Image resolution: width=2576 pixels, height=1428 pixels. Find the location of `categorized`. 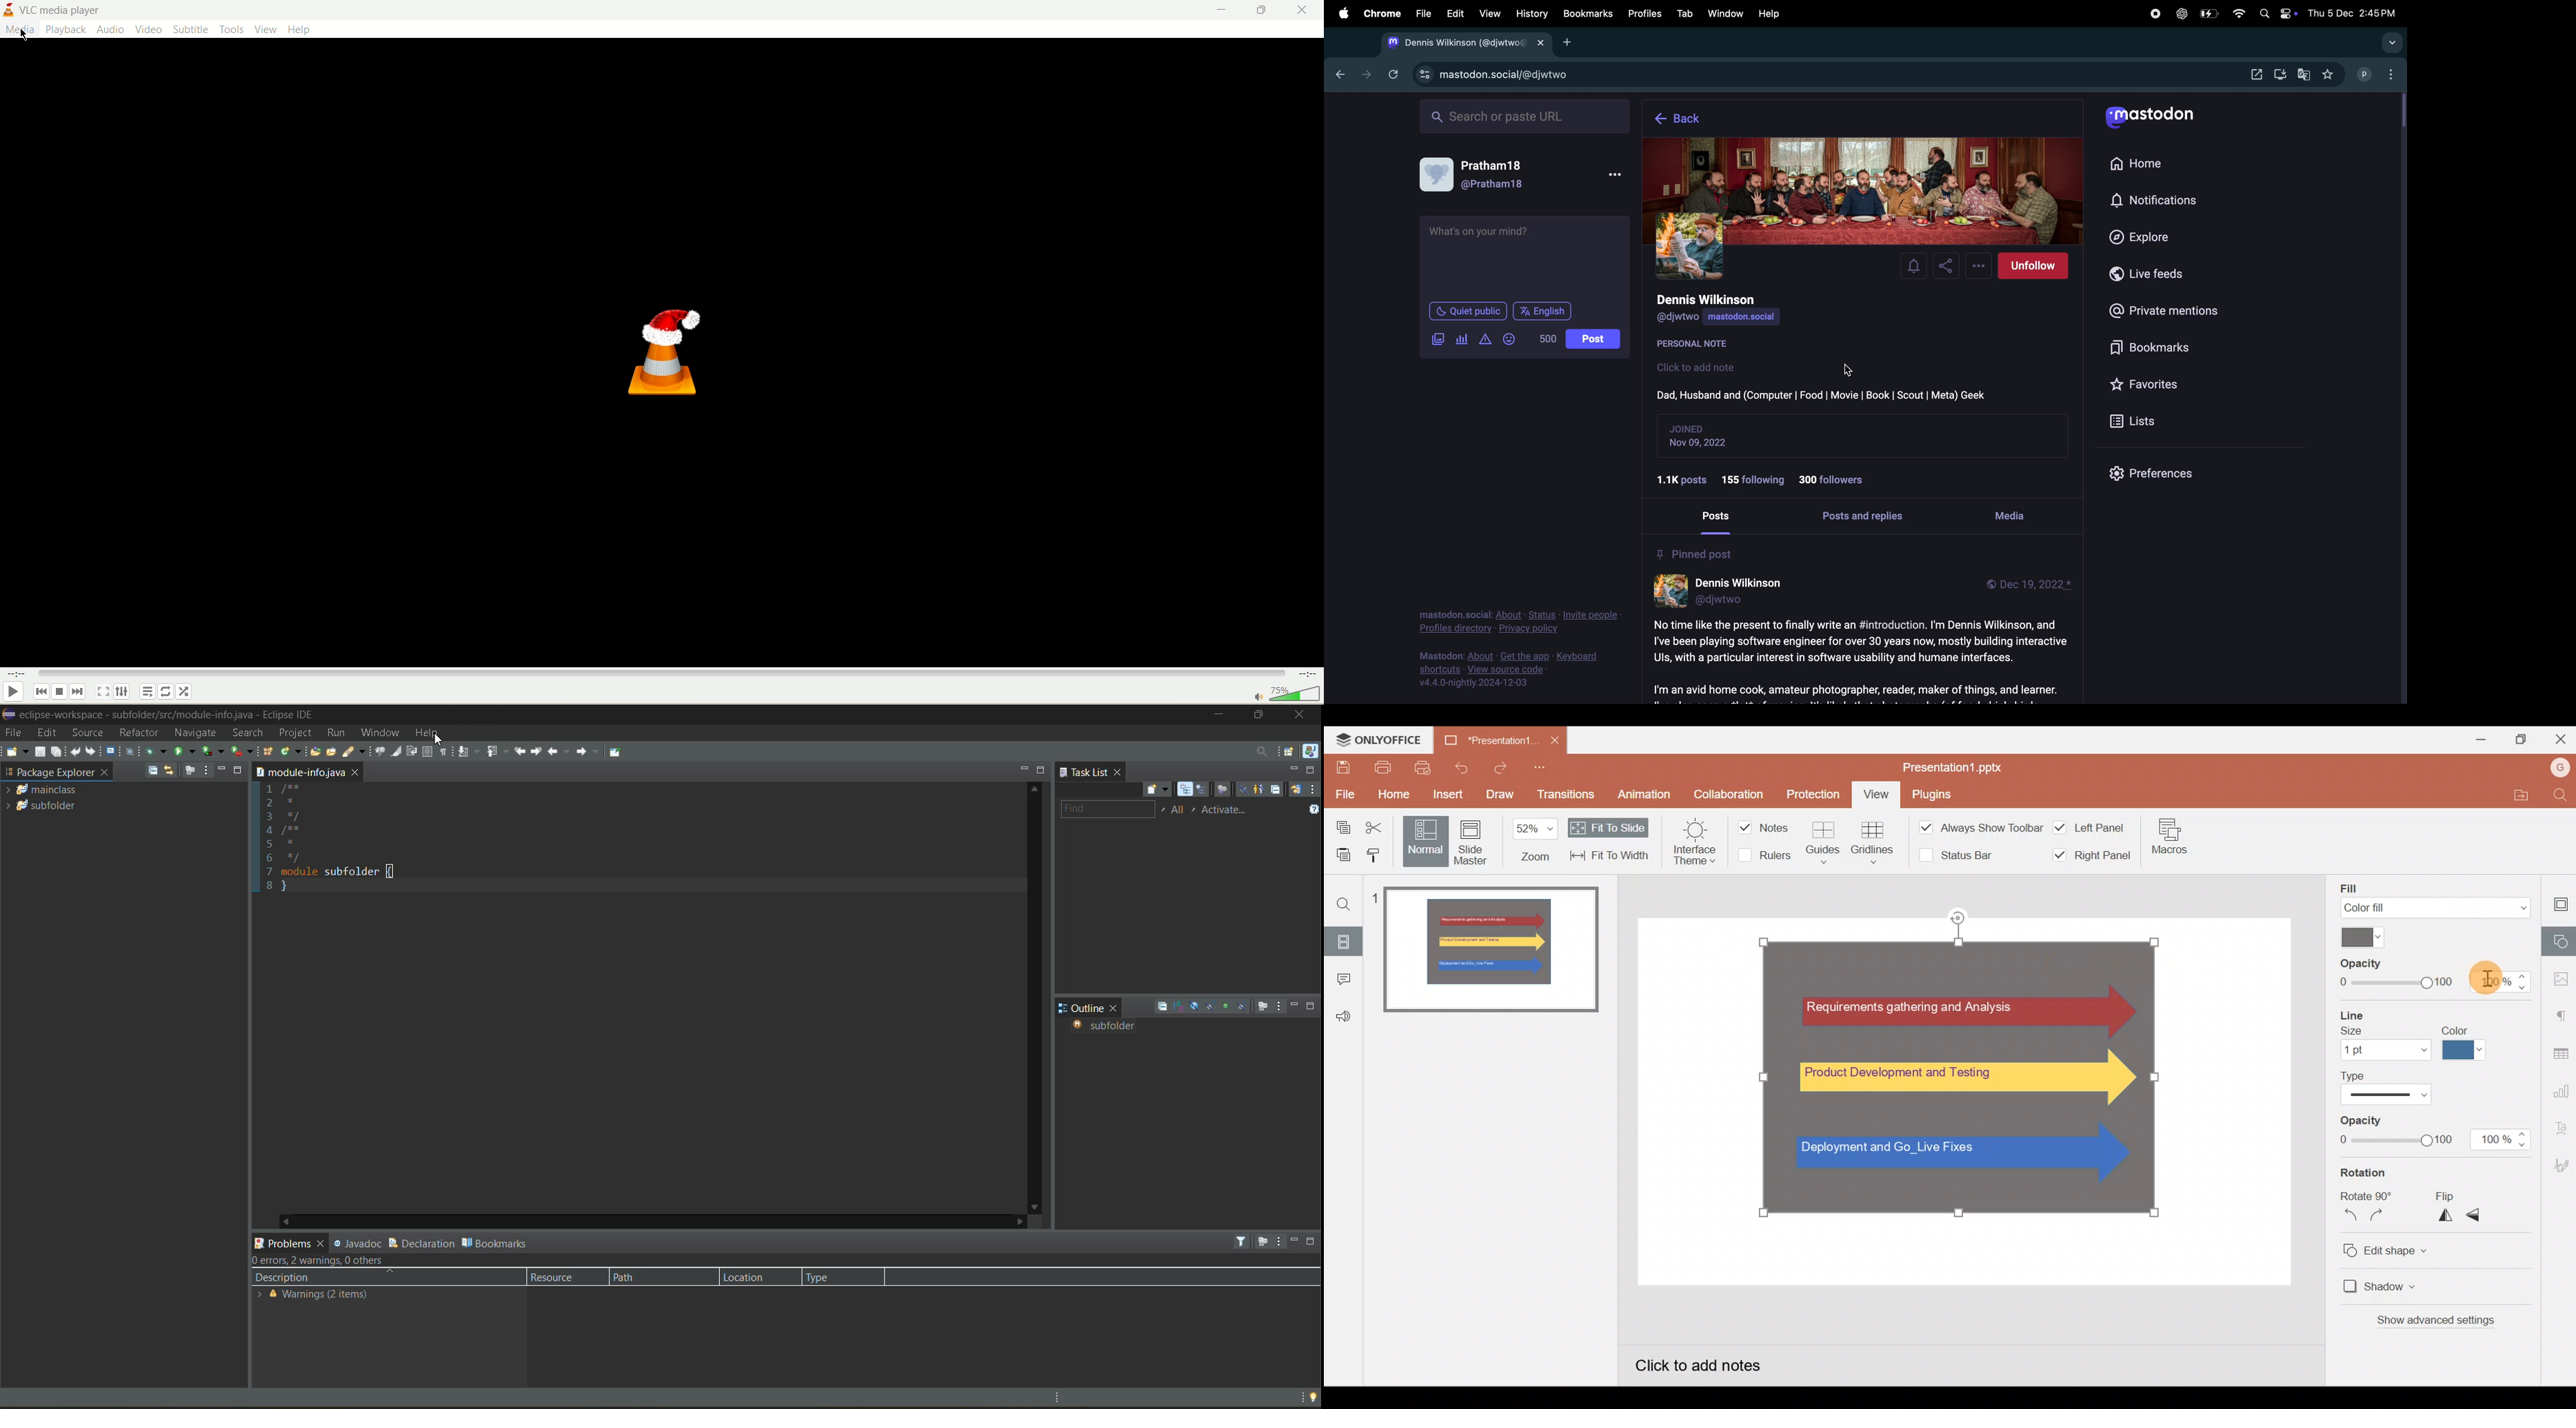

categorized is located at coordinates (1184, 789).